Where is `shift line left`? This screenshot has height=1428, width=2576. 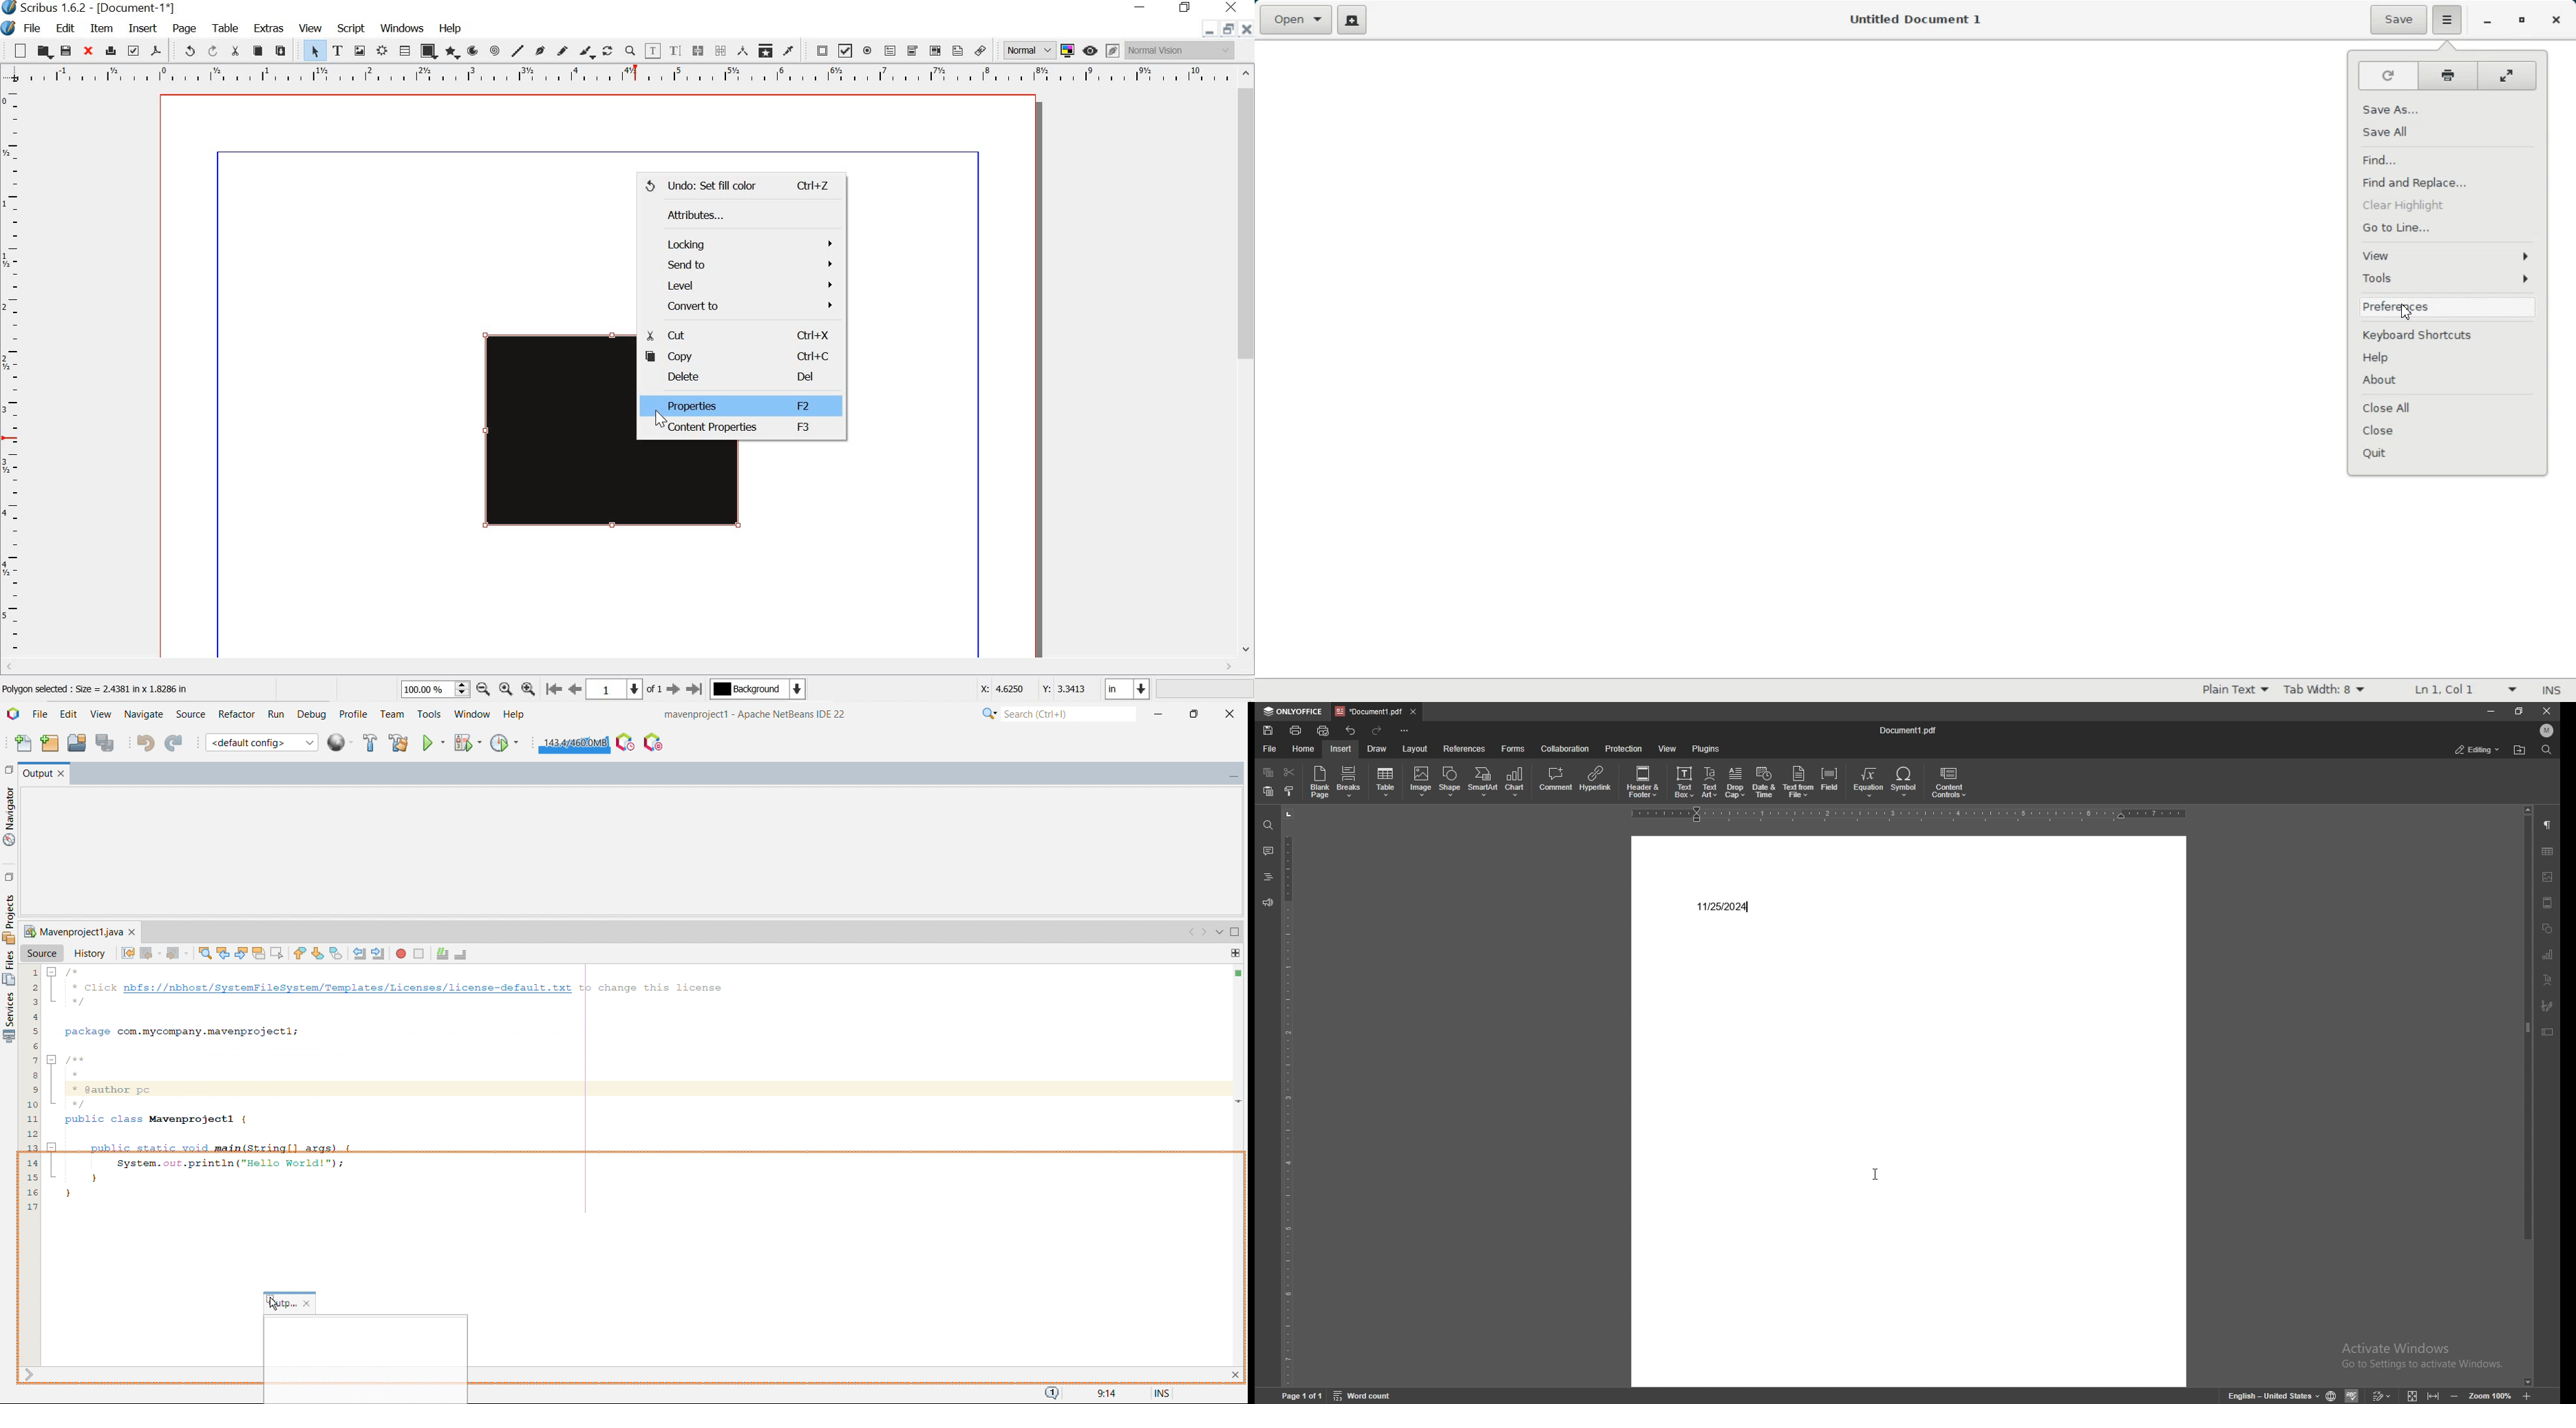 shift line left is located at coordinates (360, 953).